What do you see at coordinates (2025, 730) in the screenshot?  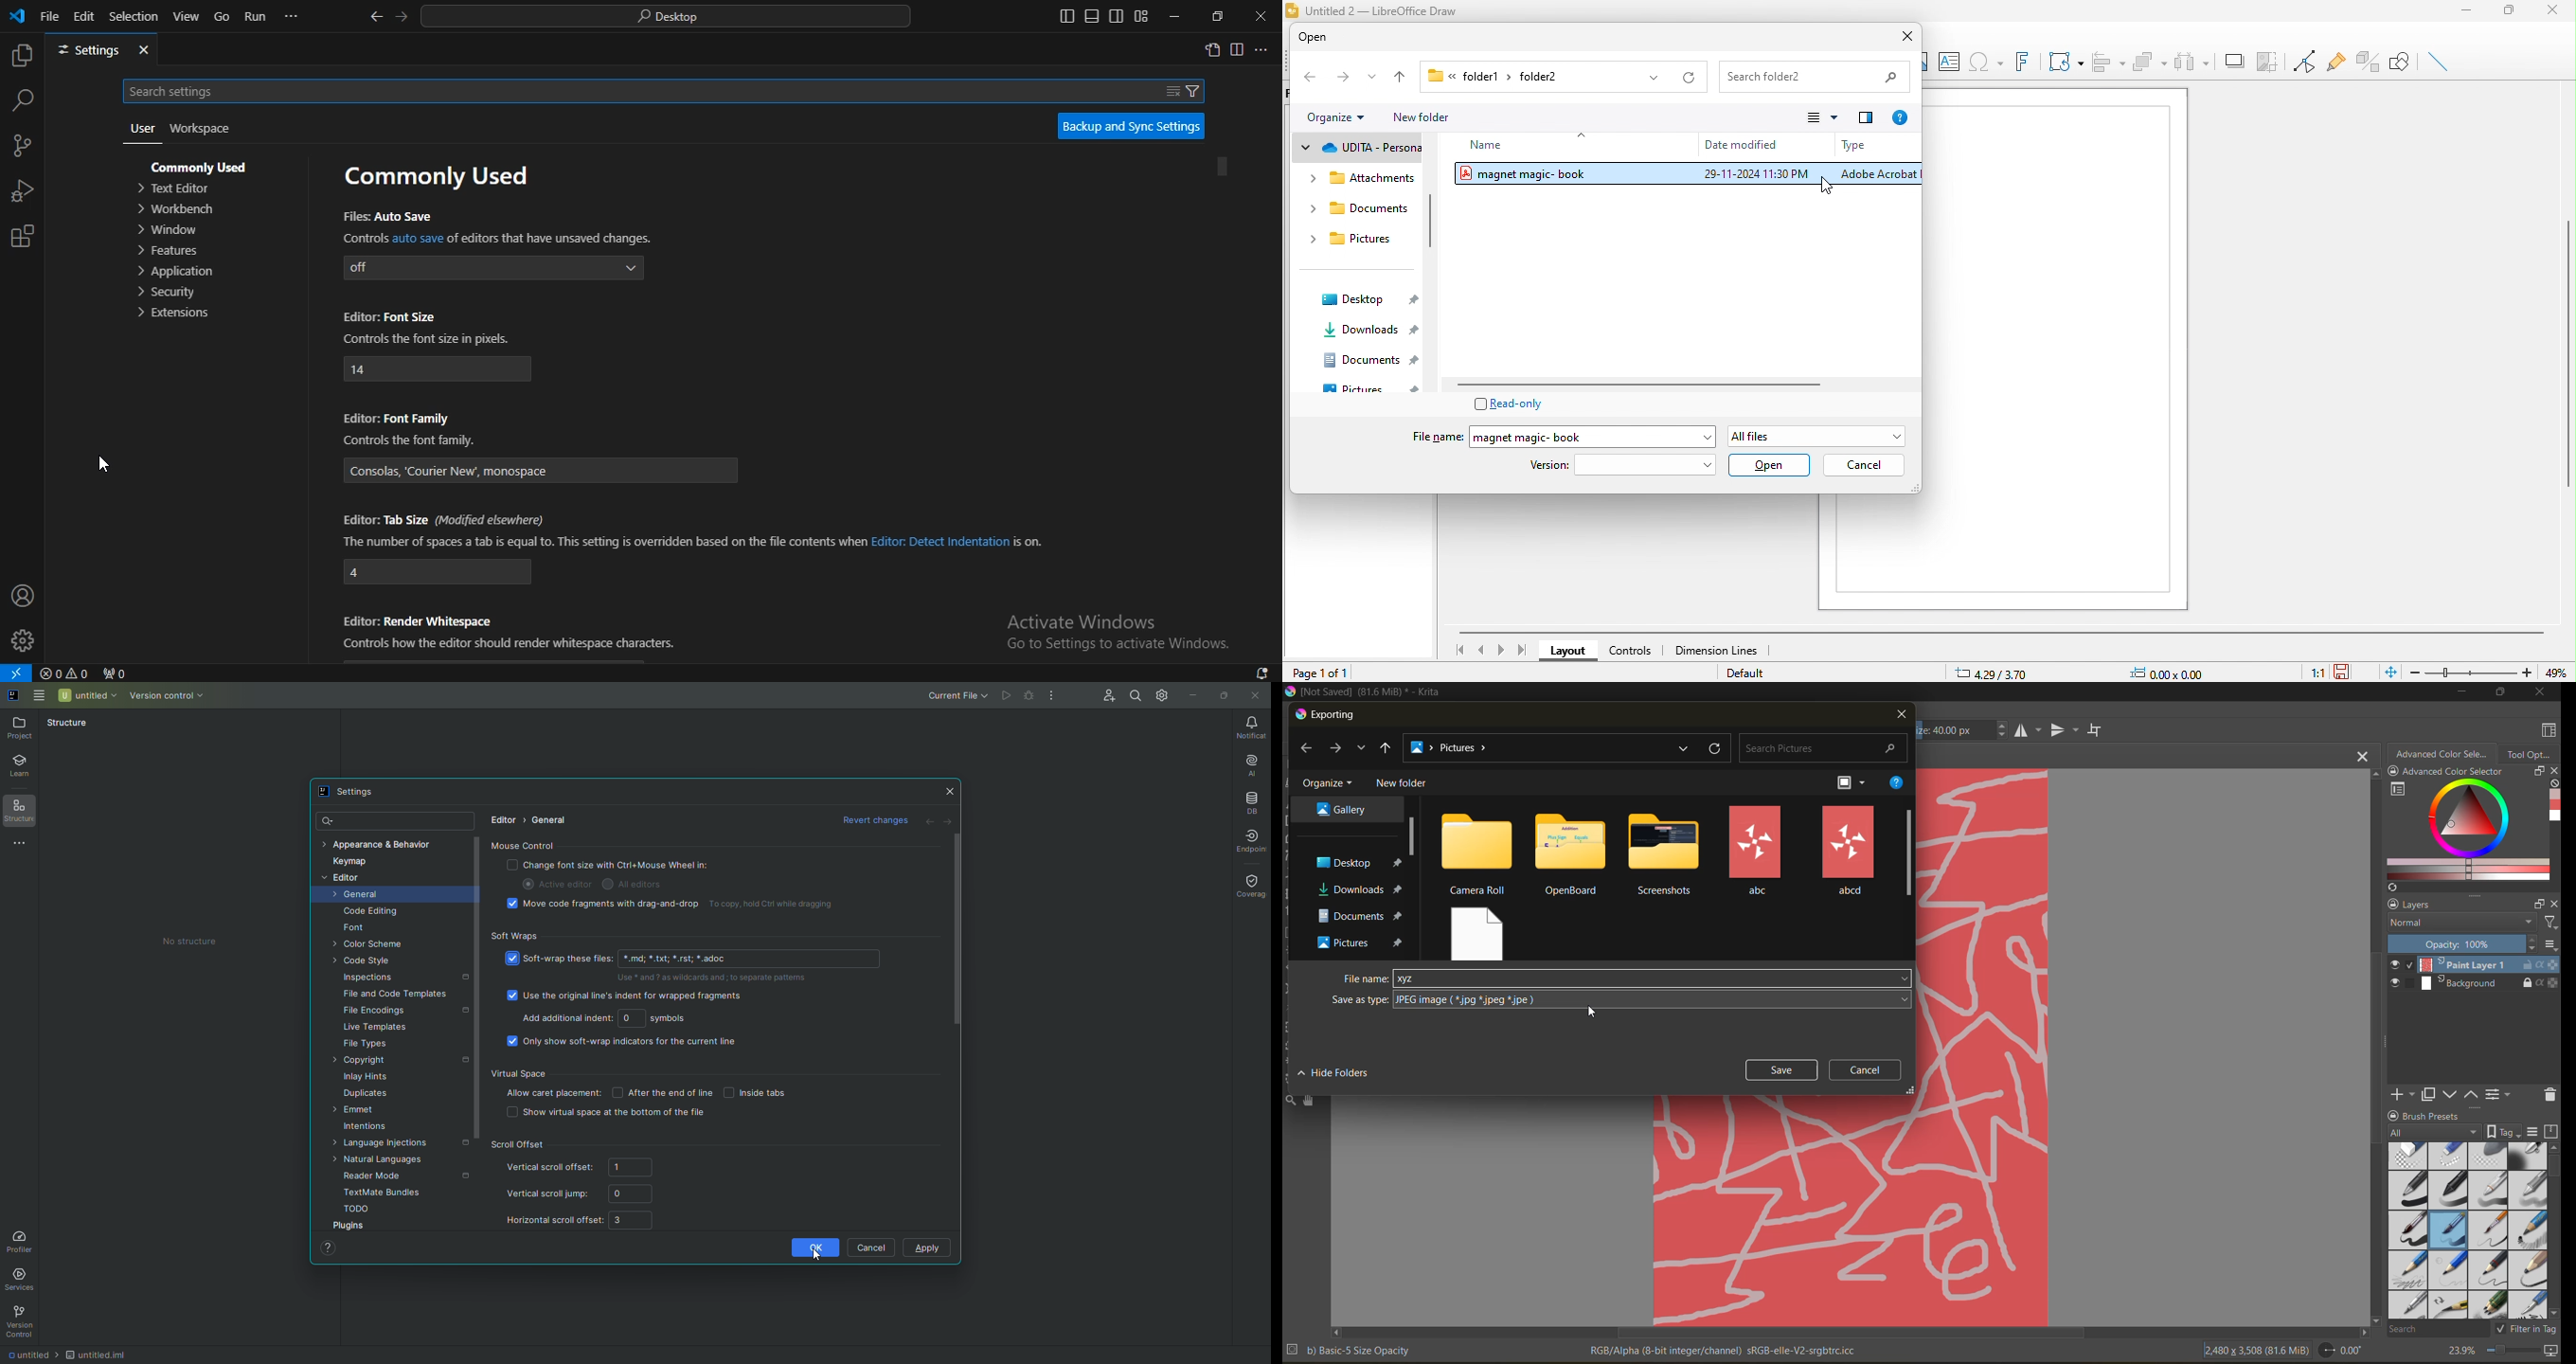 I see `flip horizontally` at bounding box center [2025, 730].